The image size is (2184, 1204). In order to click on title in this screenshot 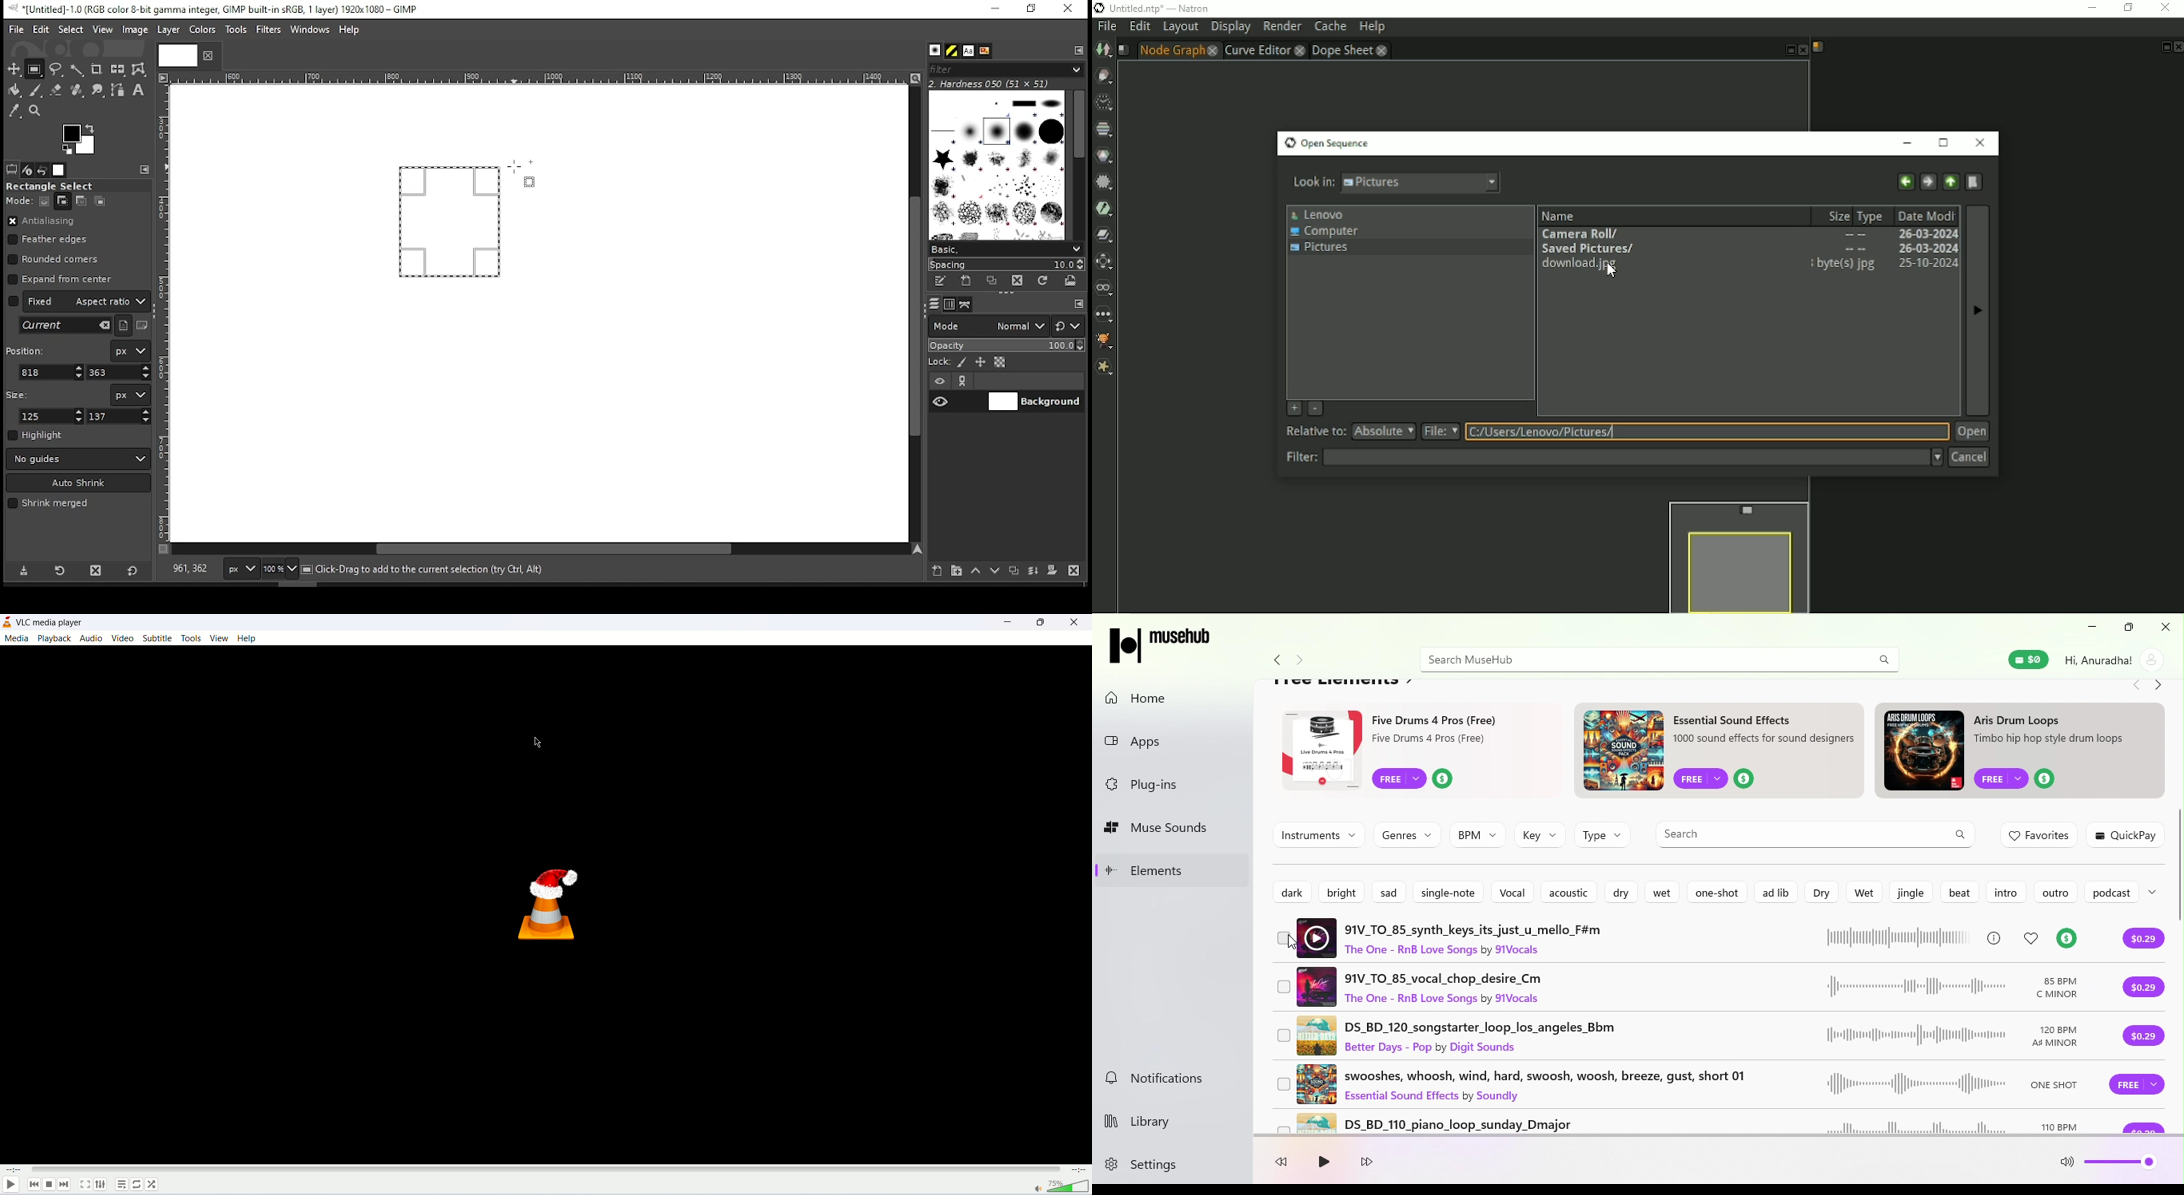, I will do `click(49, 623)`.